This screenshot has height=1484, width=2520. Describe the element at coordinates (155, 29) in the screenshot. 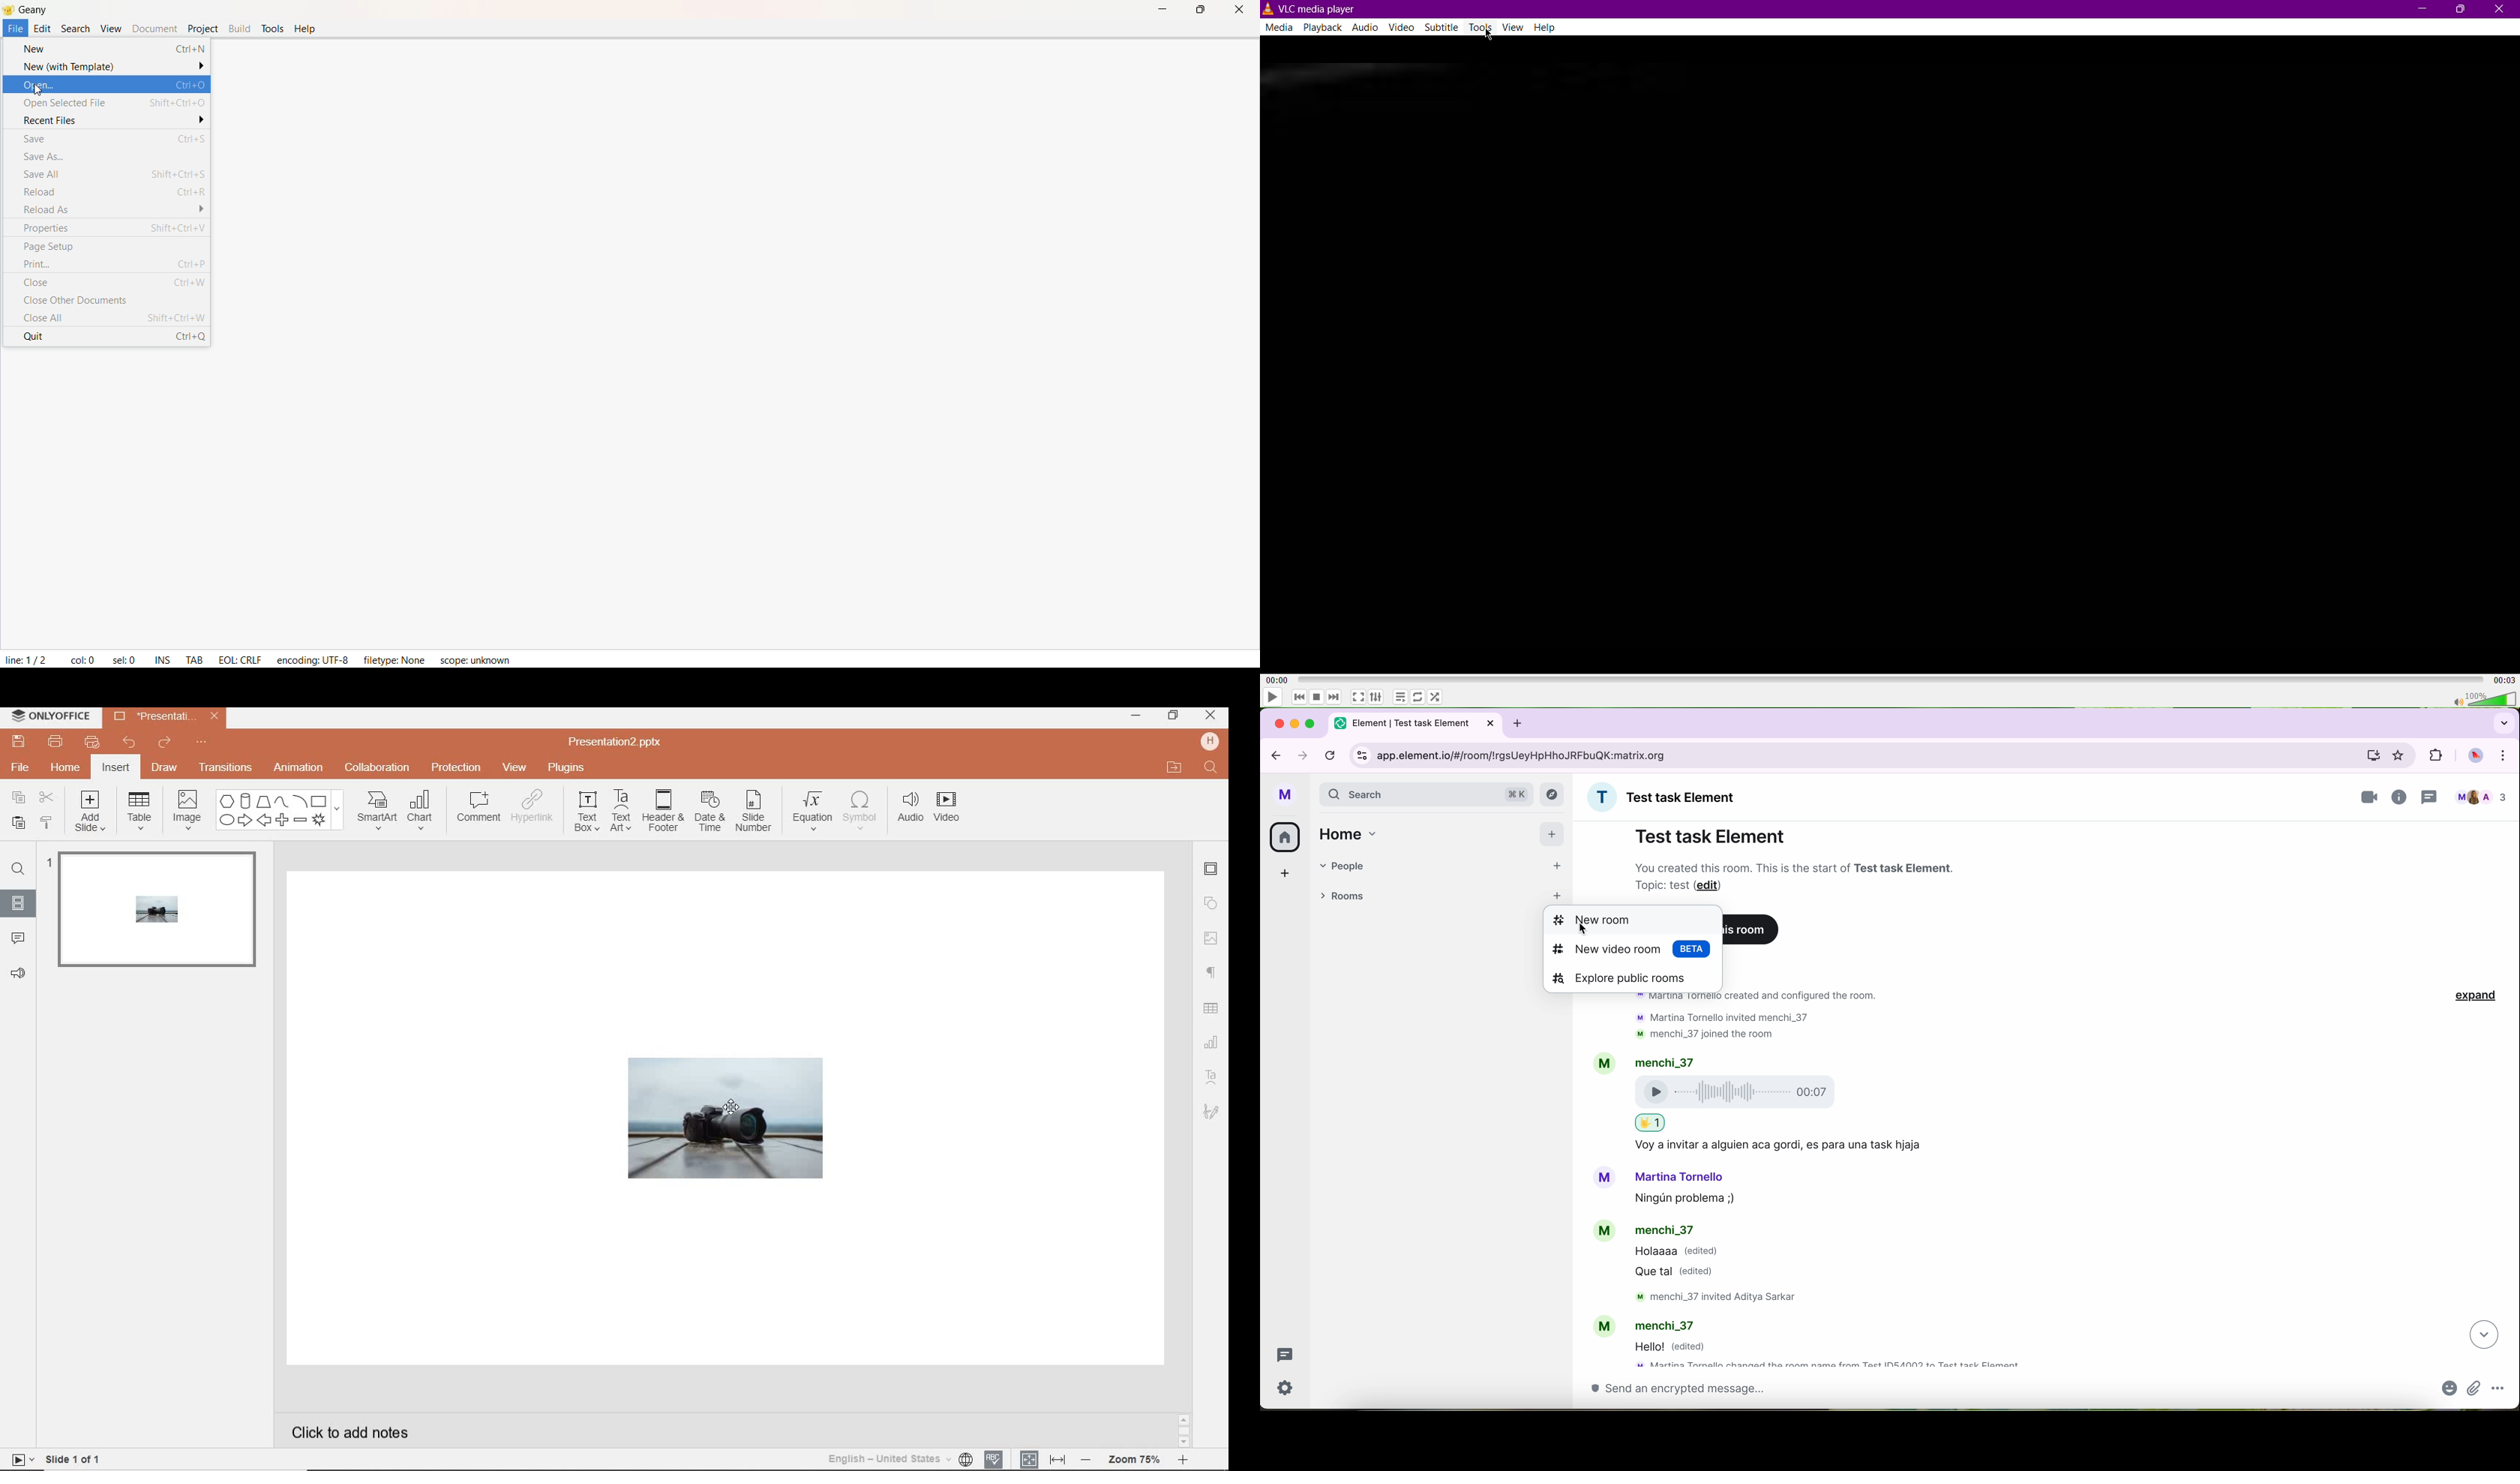

I see `Document` at that location.